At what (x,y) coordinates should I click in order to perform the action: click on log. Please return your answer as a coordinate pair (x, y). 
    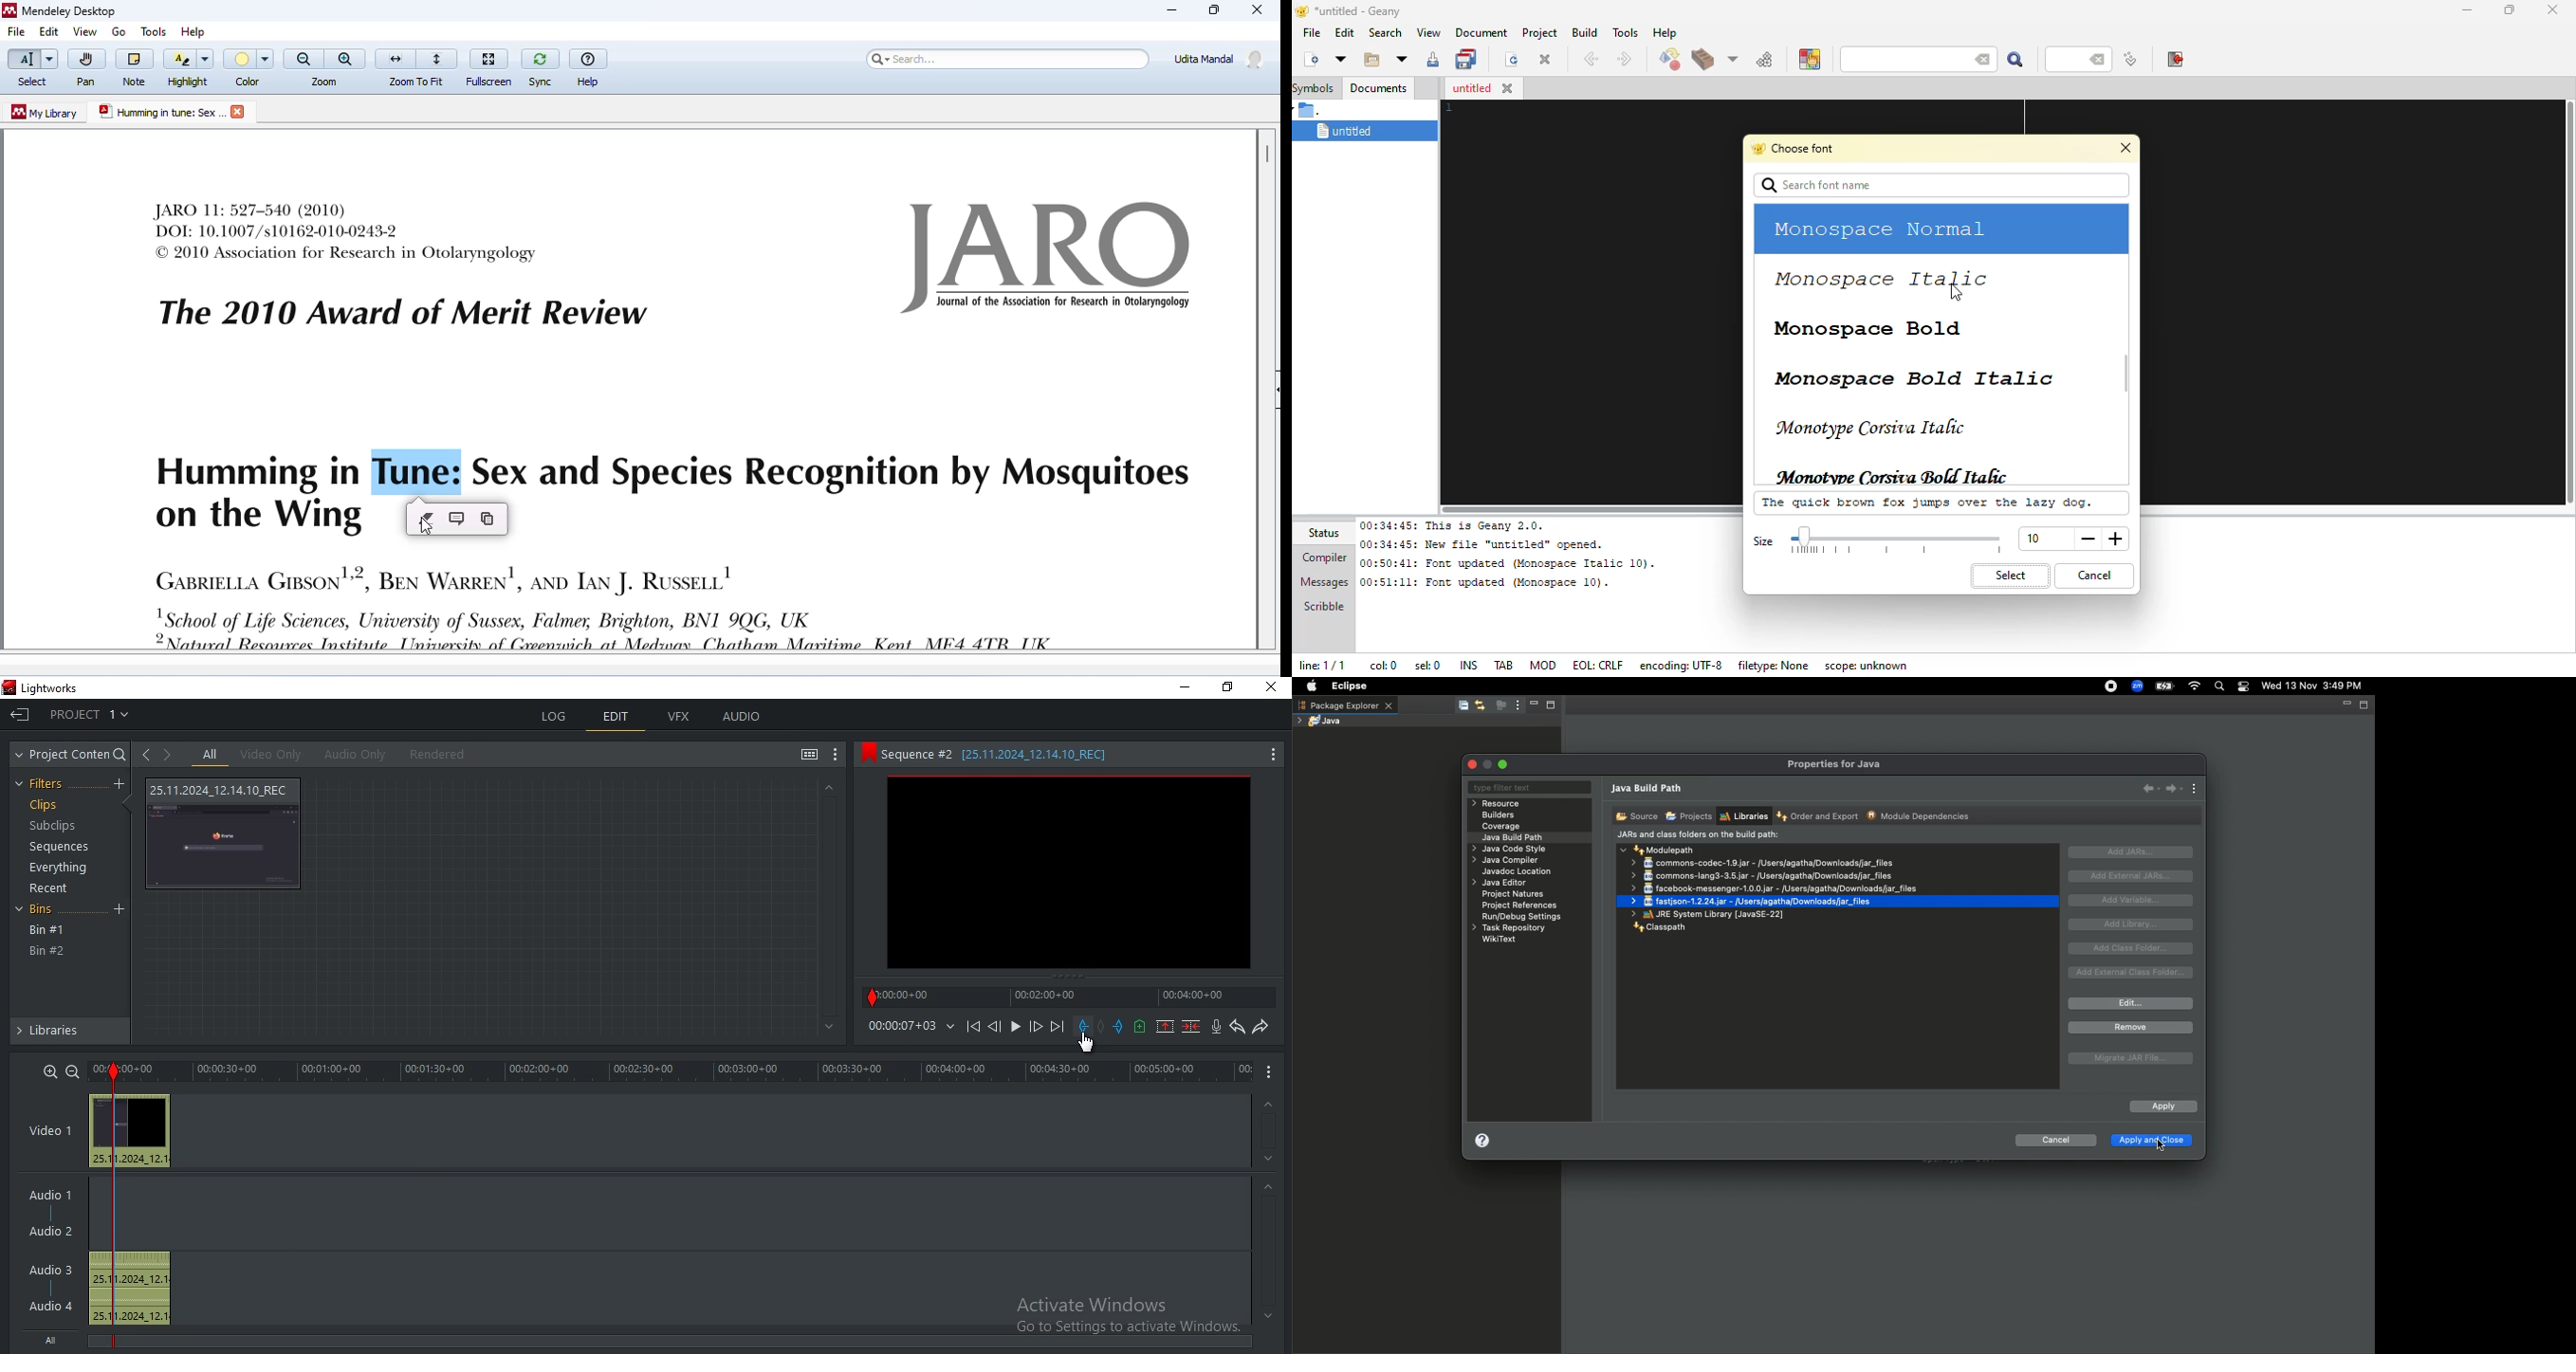
    Looking at the image, I should click on (556, 717).